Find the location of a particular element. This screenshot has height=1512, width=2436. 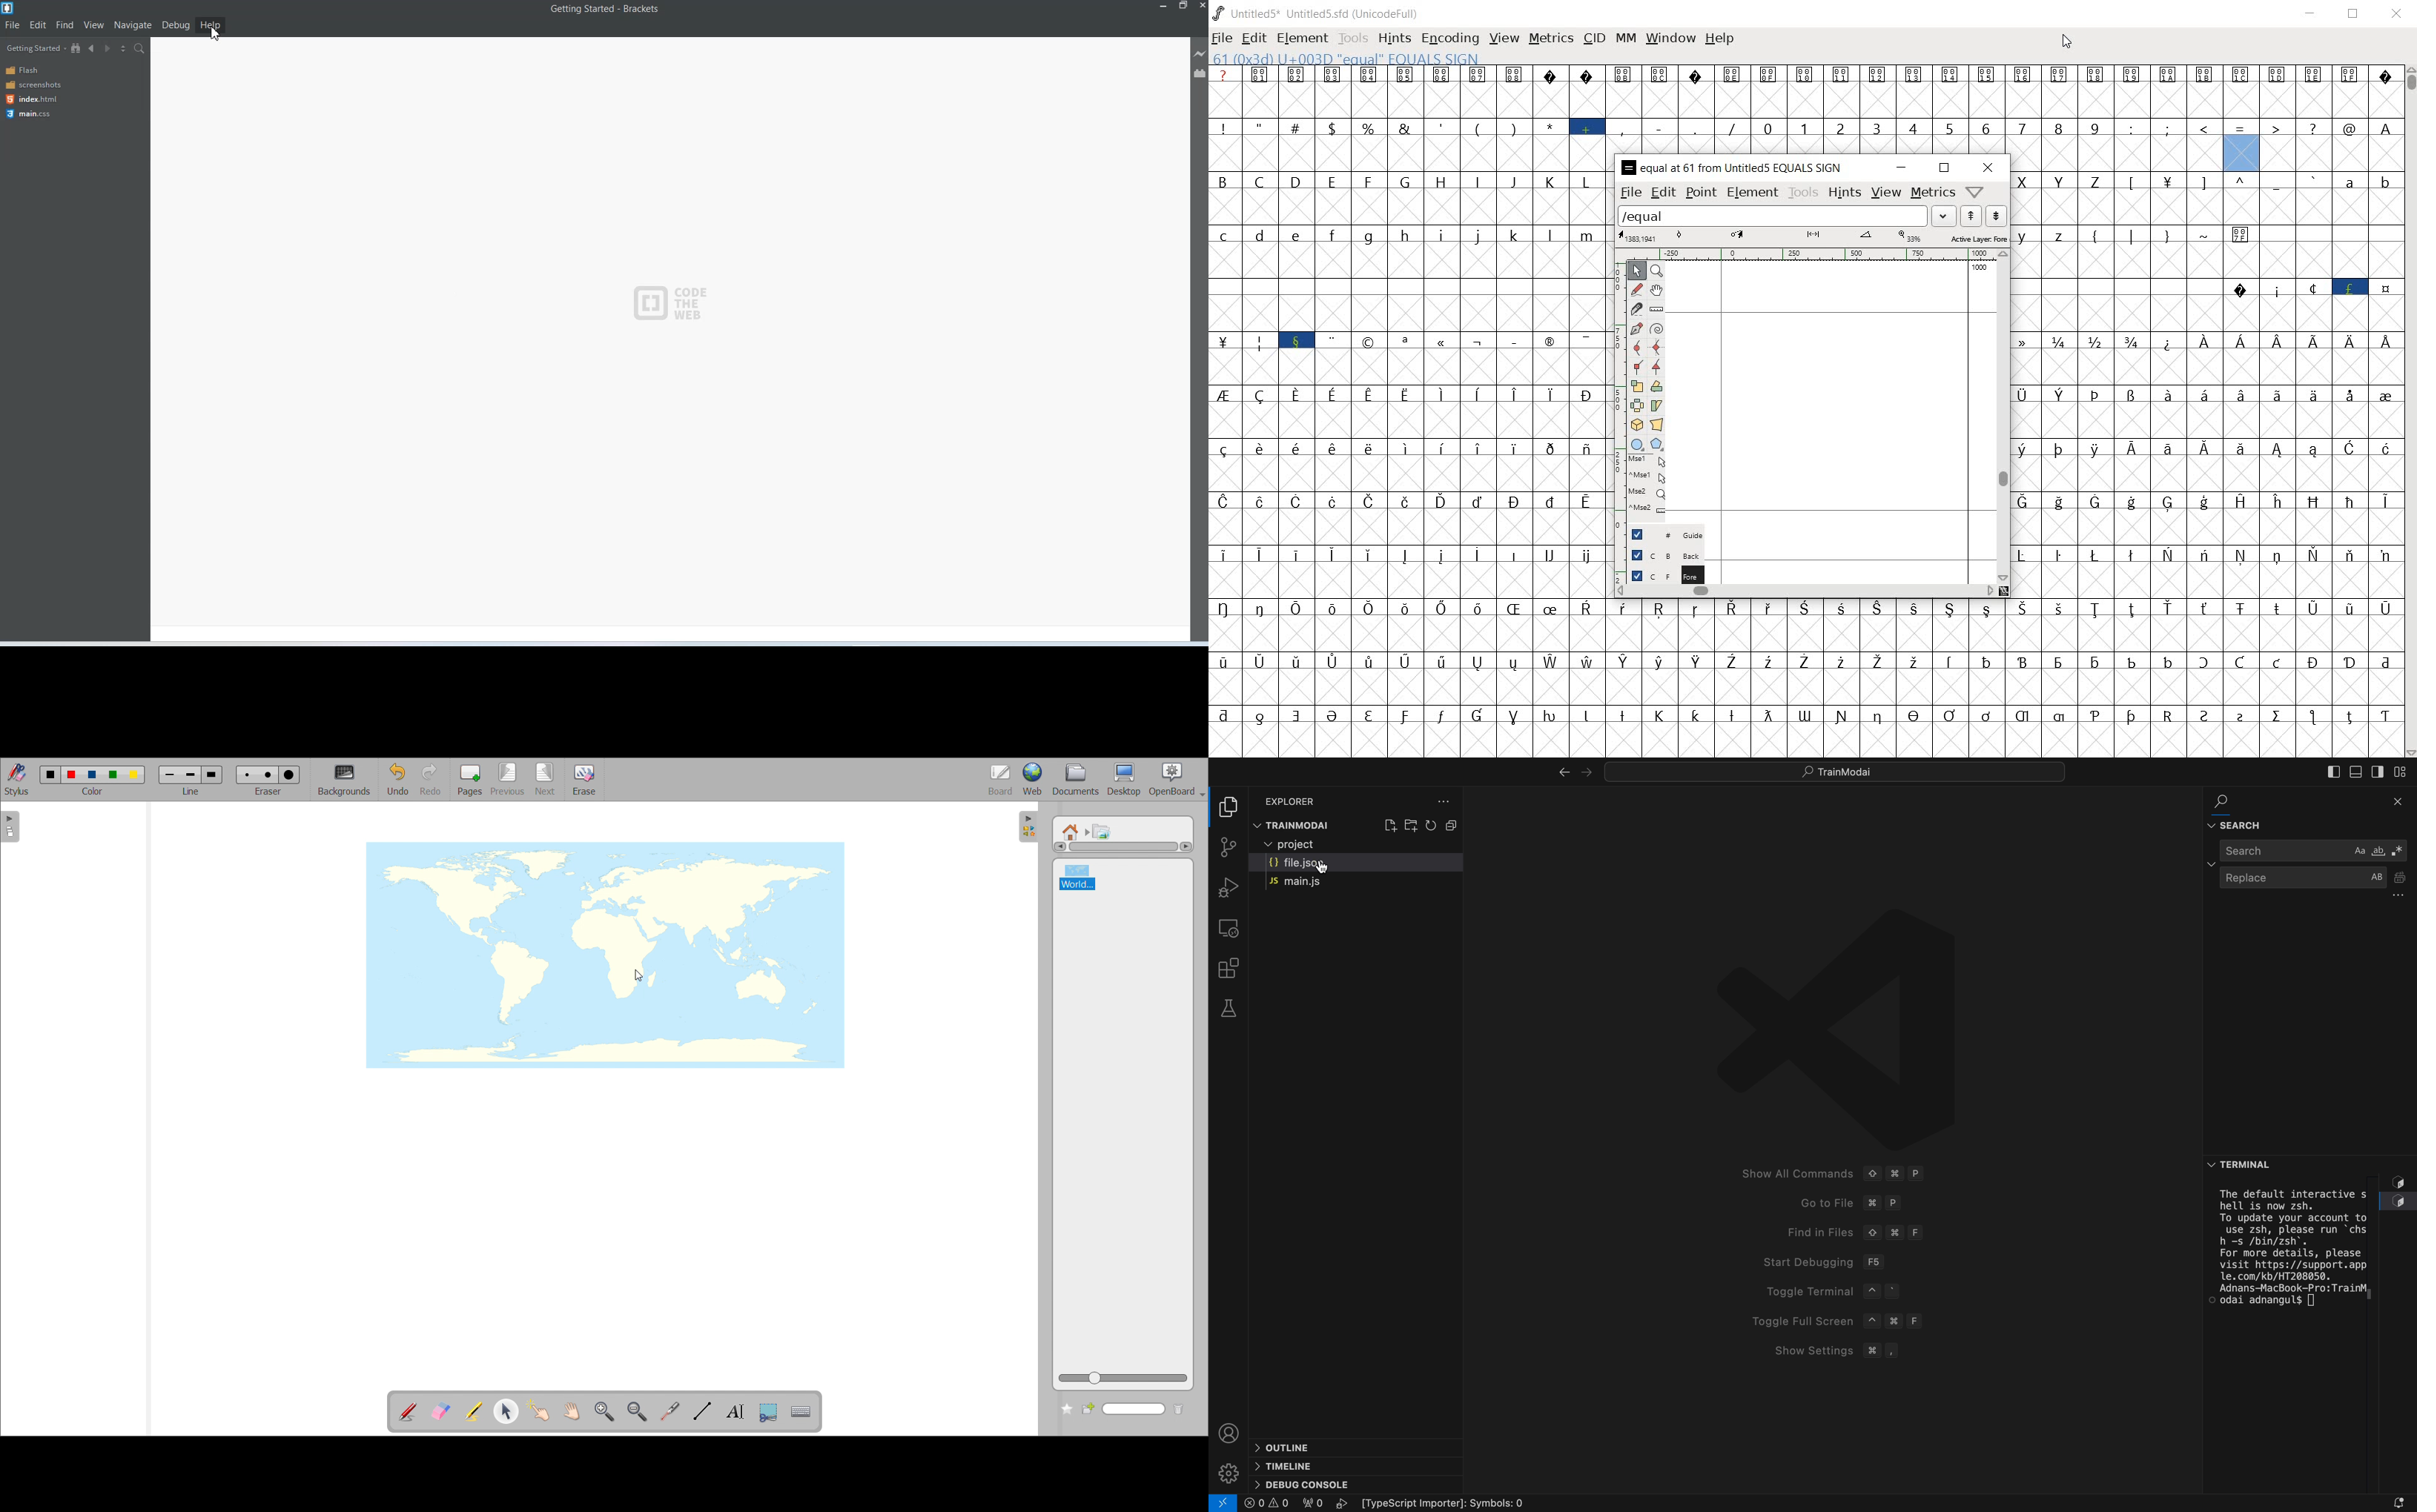

glyph characters is located at coordinates (2208, 385).